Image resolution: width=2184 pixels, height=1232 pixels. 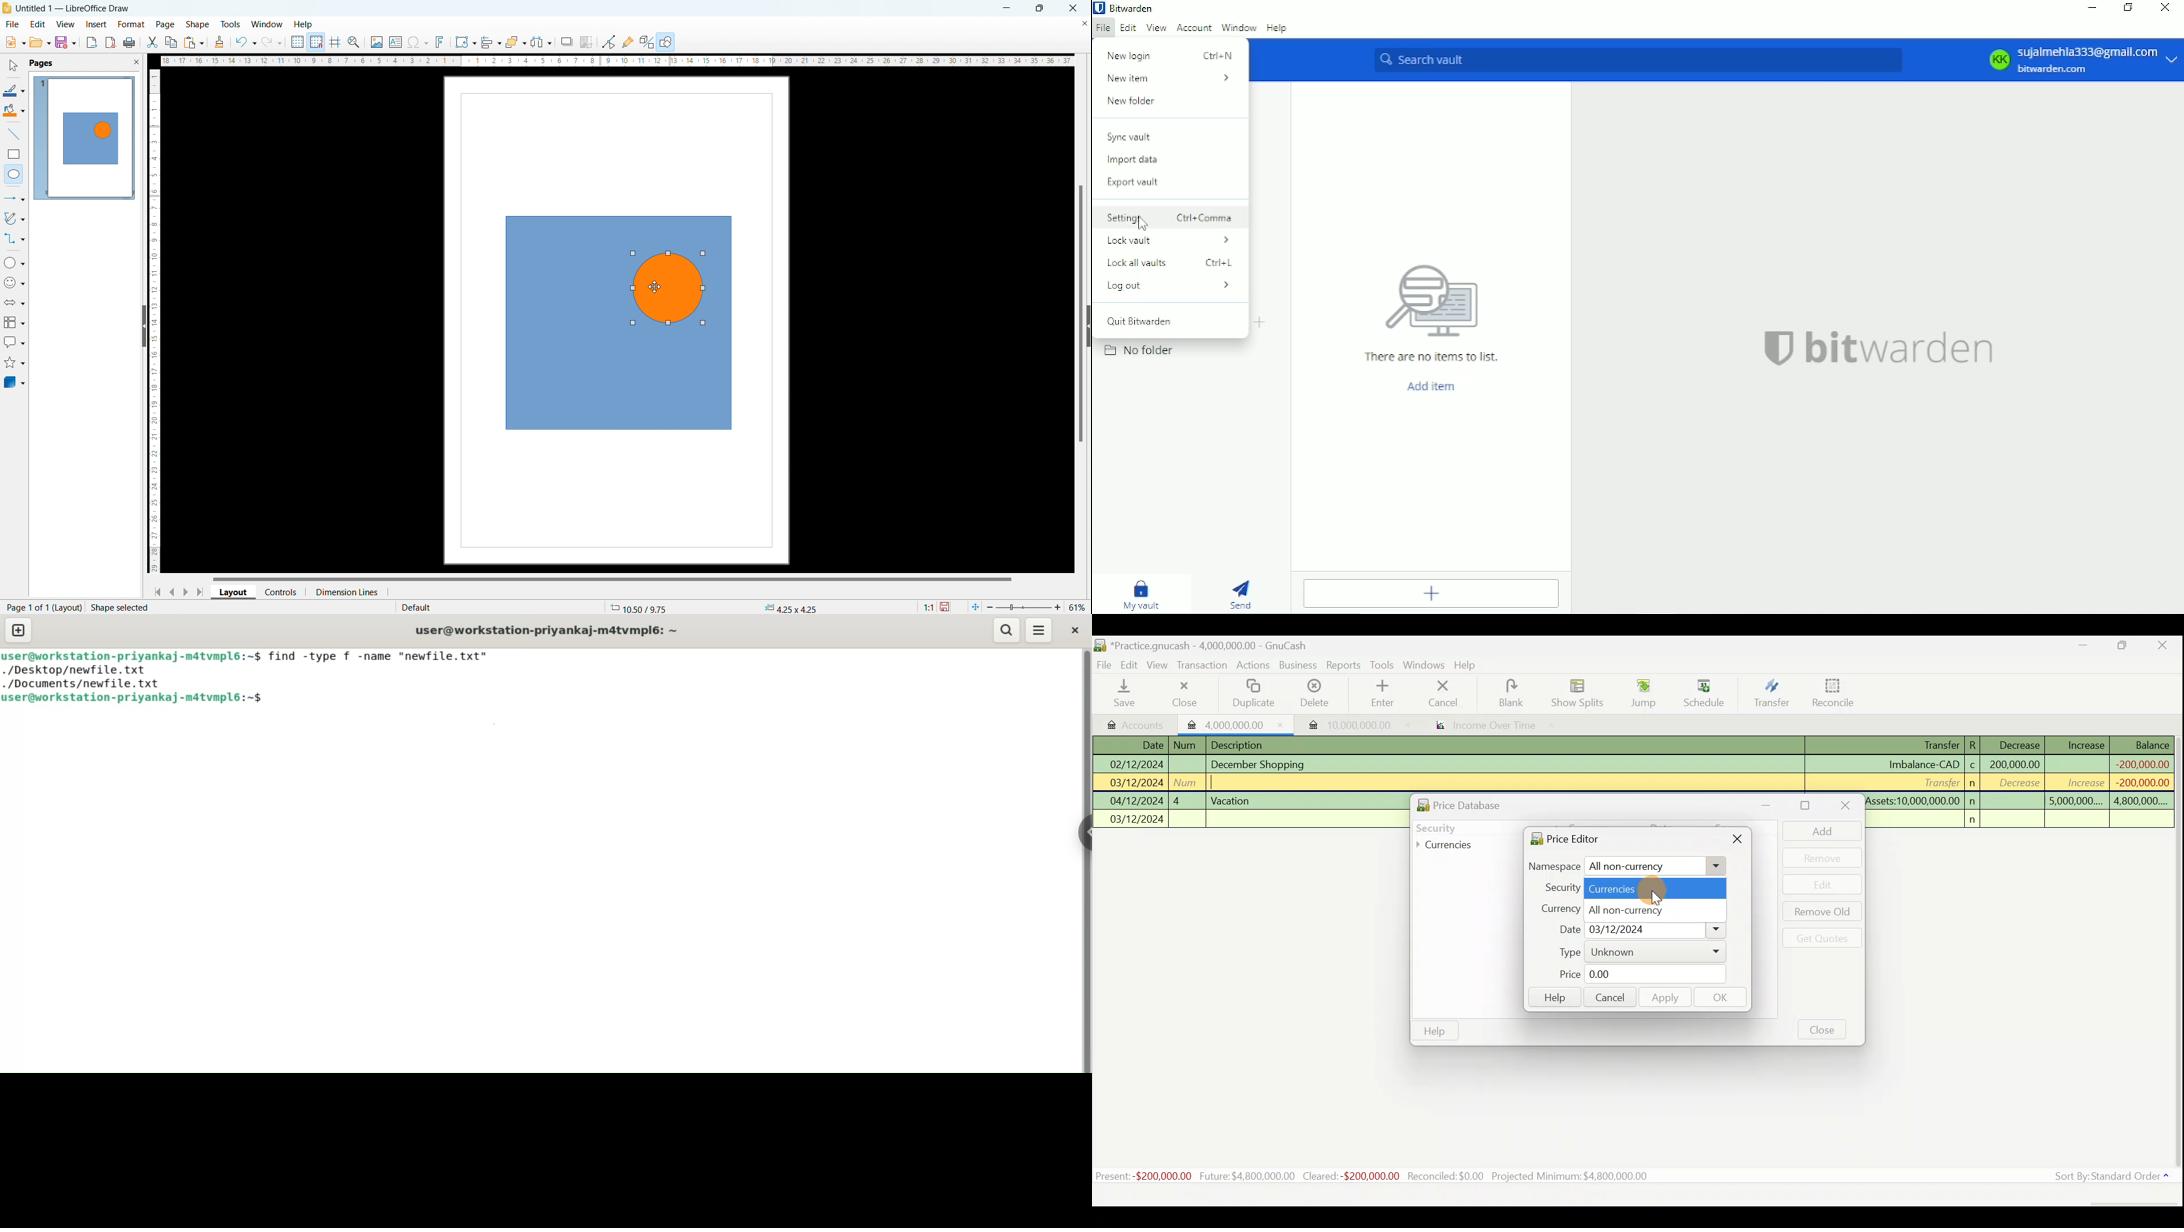 I want to click on command input, so click(x=671, y=699).